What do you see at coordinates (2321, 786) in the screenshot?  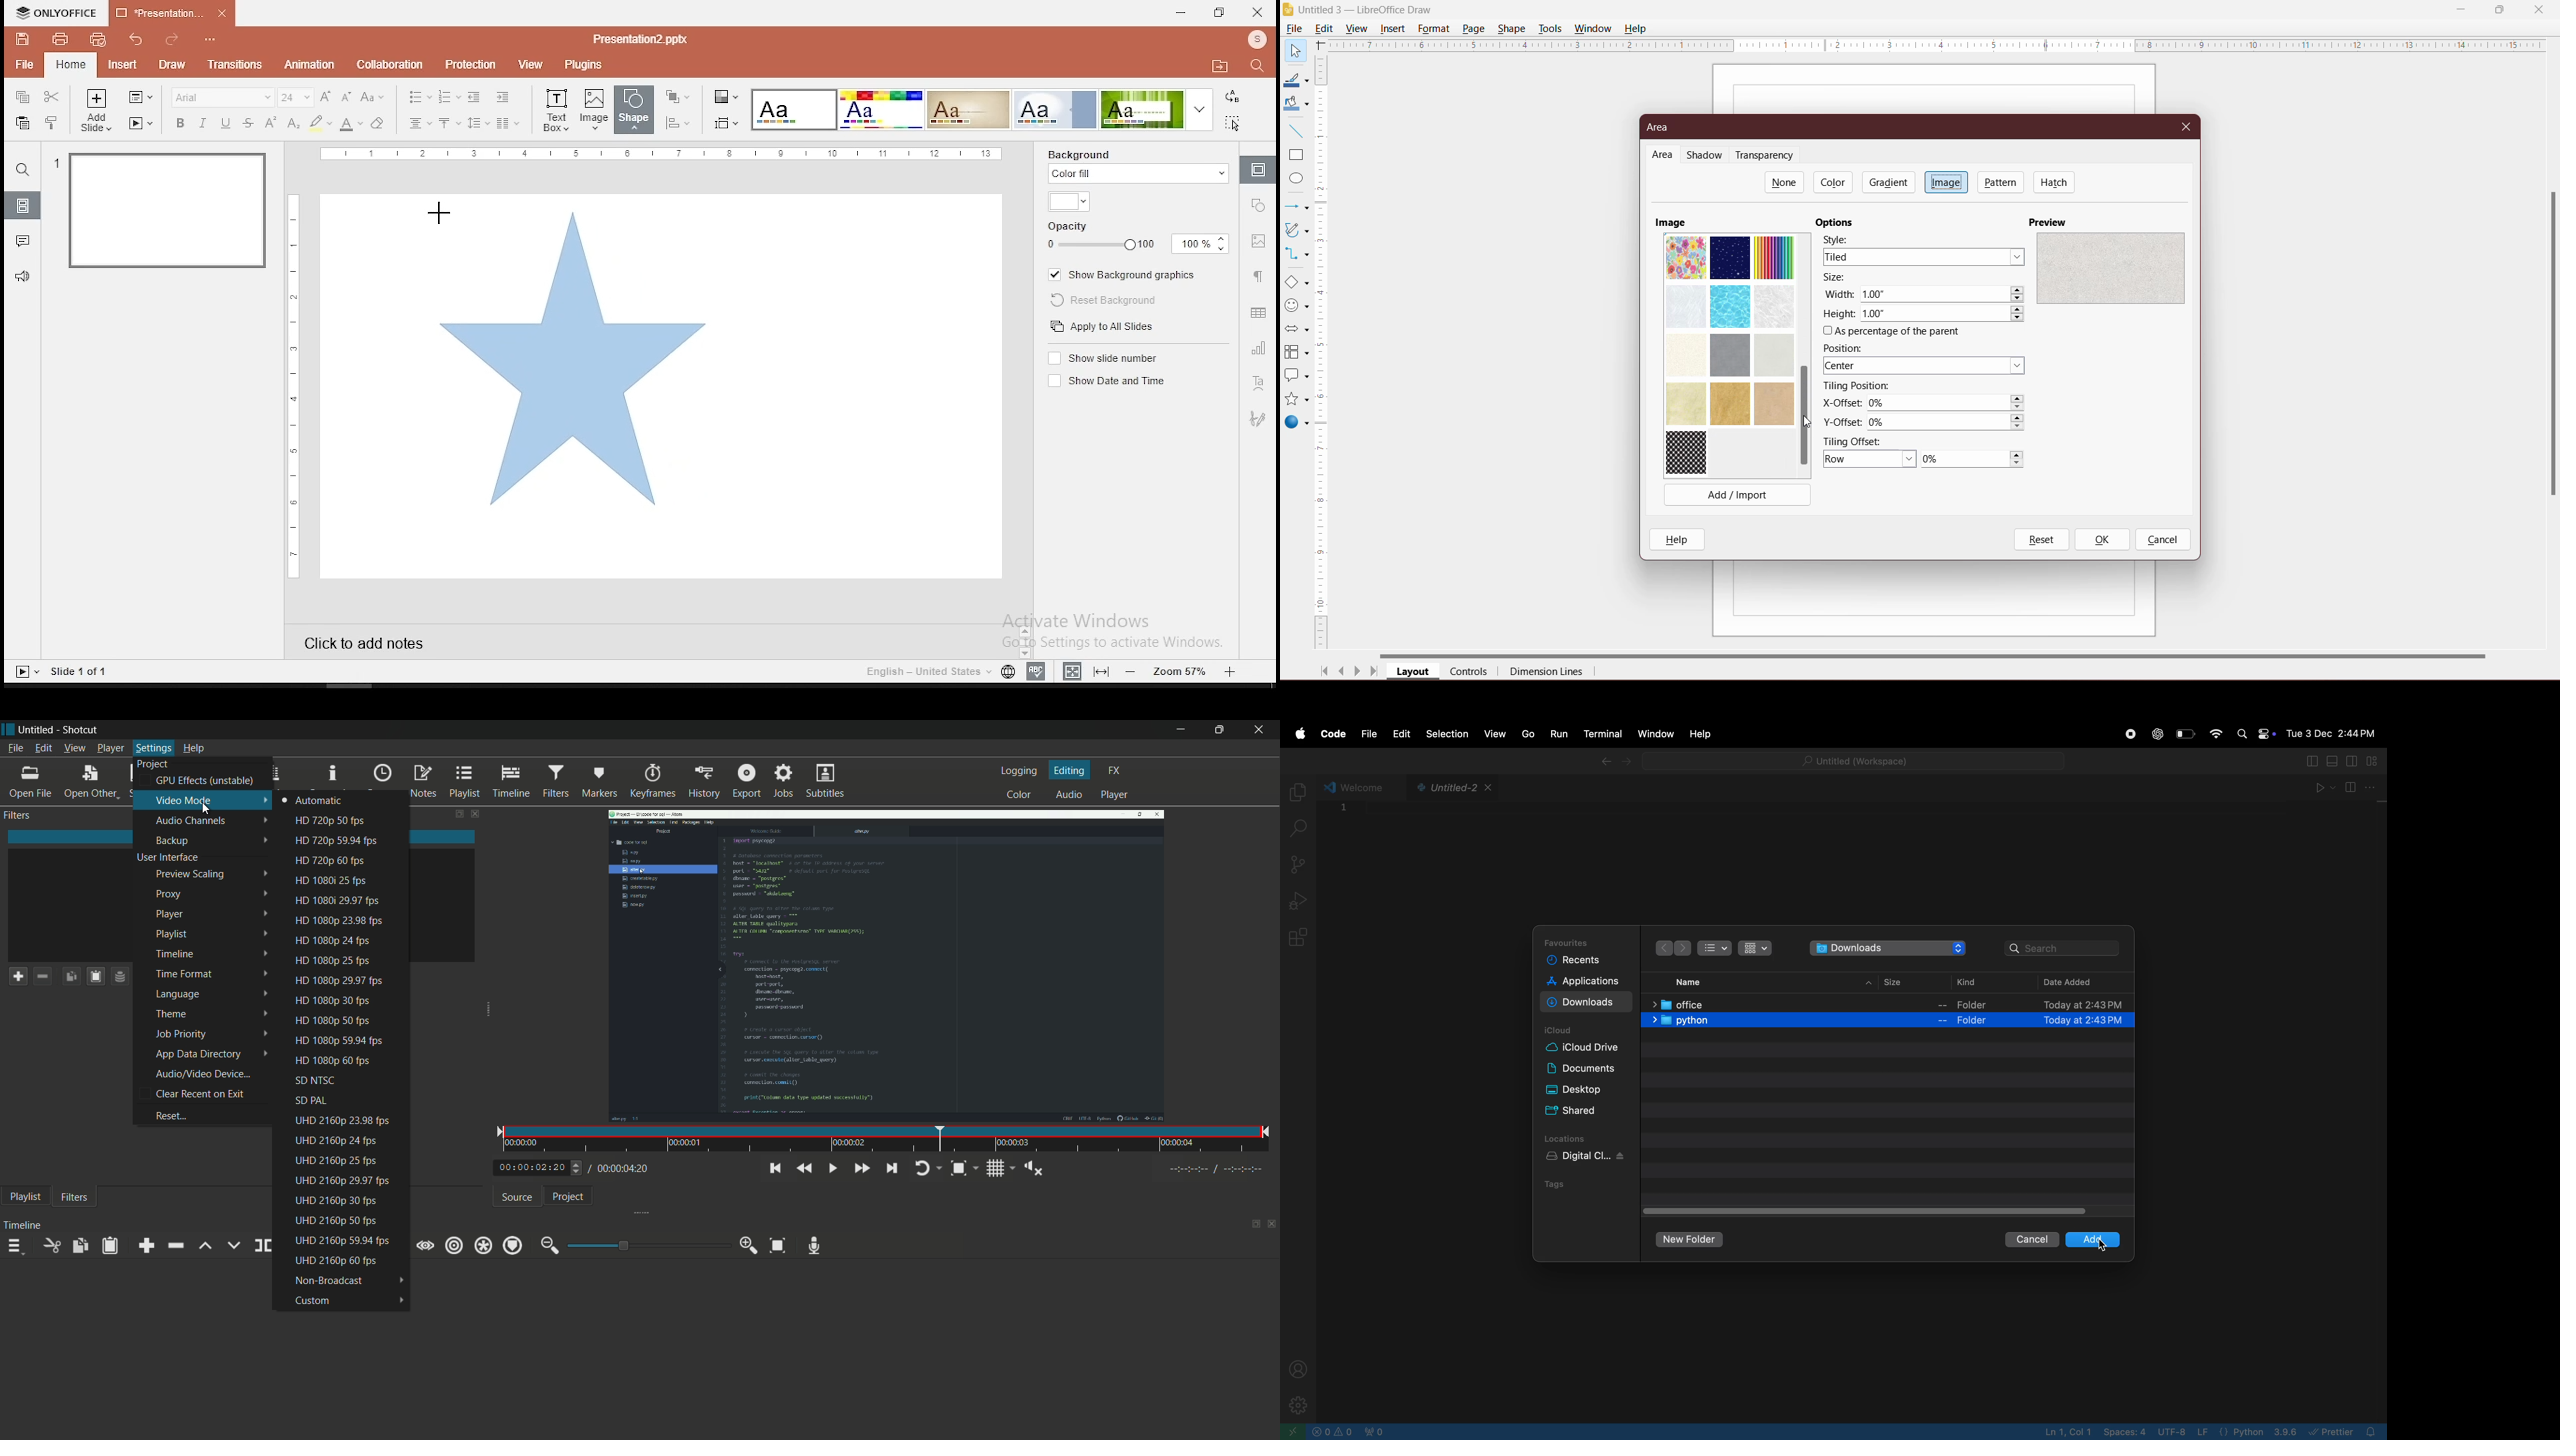 I see `run ` at bounding box center [2321, 786].